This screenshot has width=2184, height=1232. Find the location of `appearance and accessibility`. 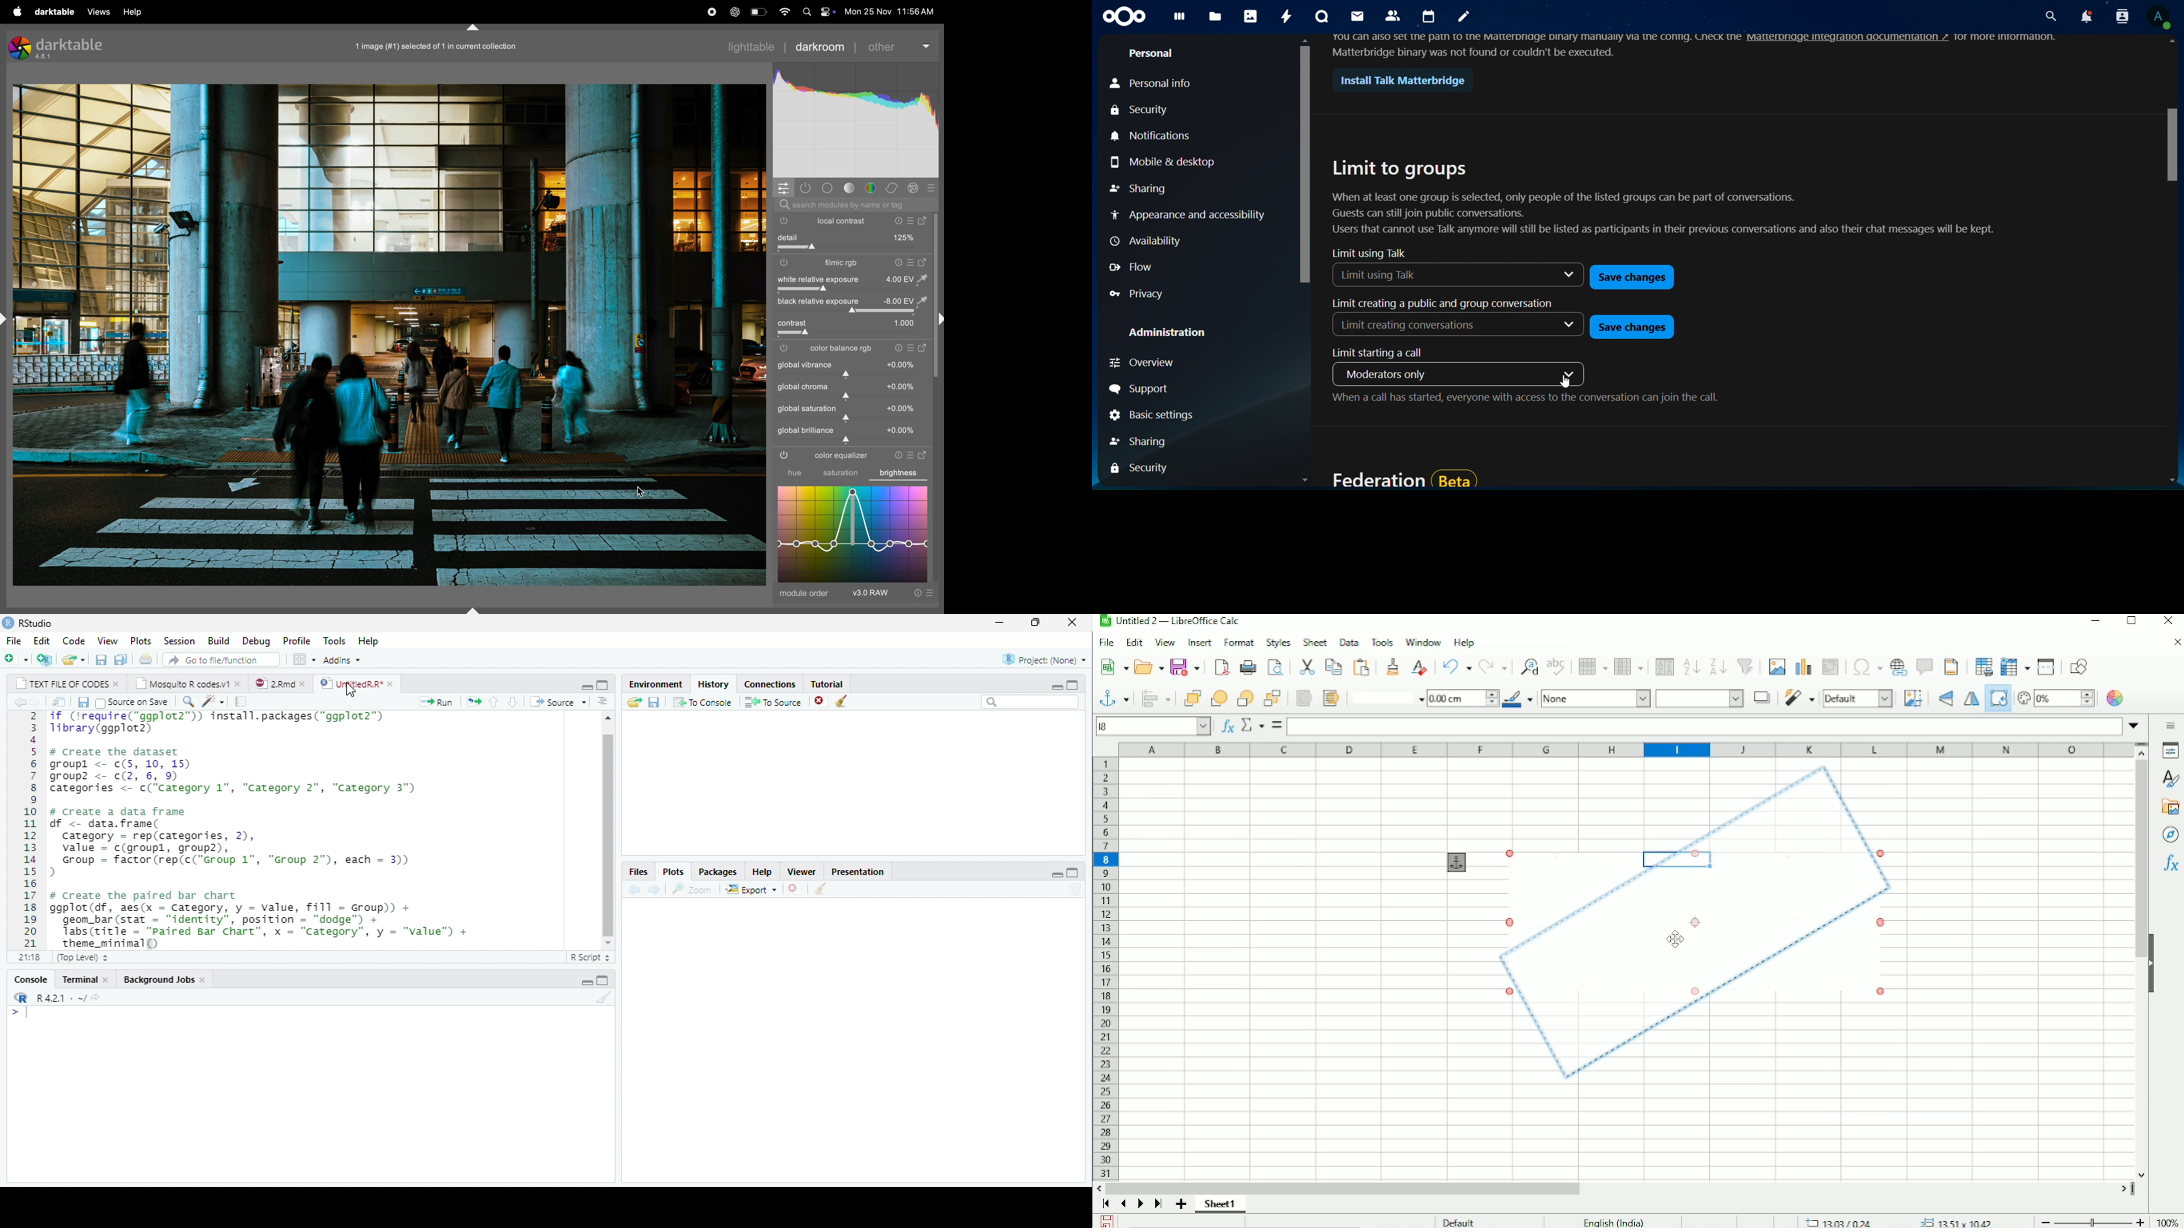

appearance and accessibility is located at coordinates (1188, 214).